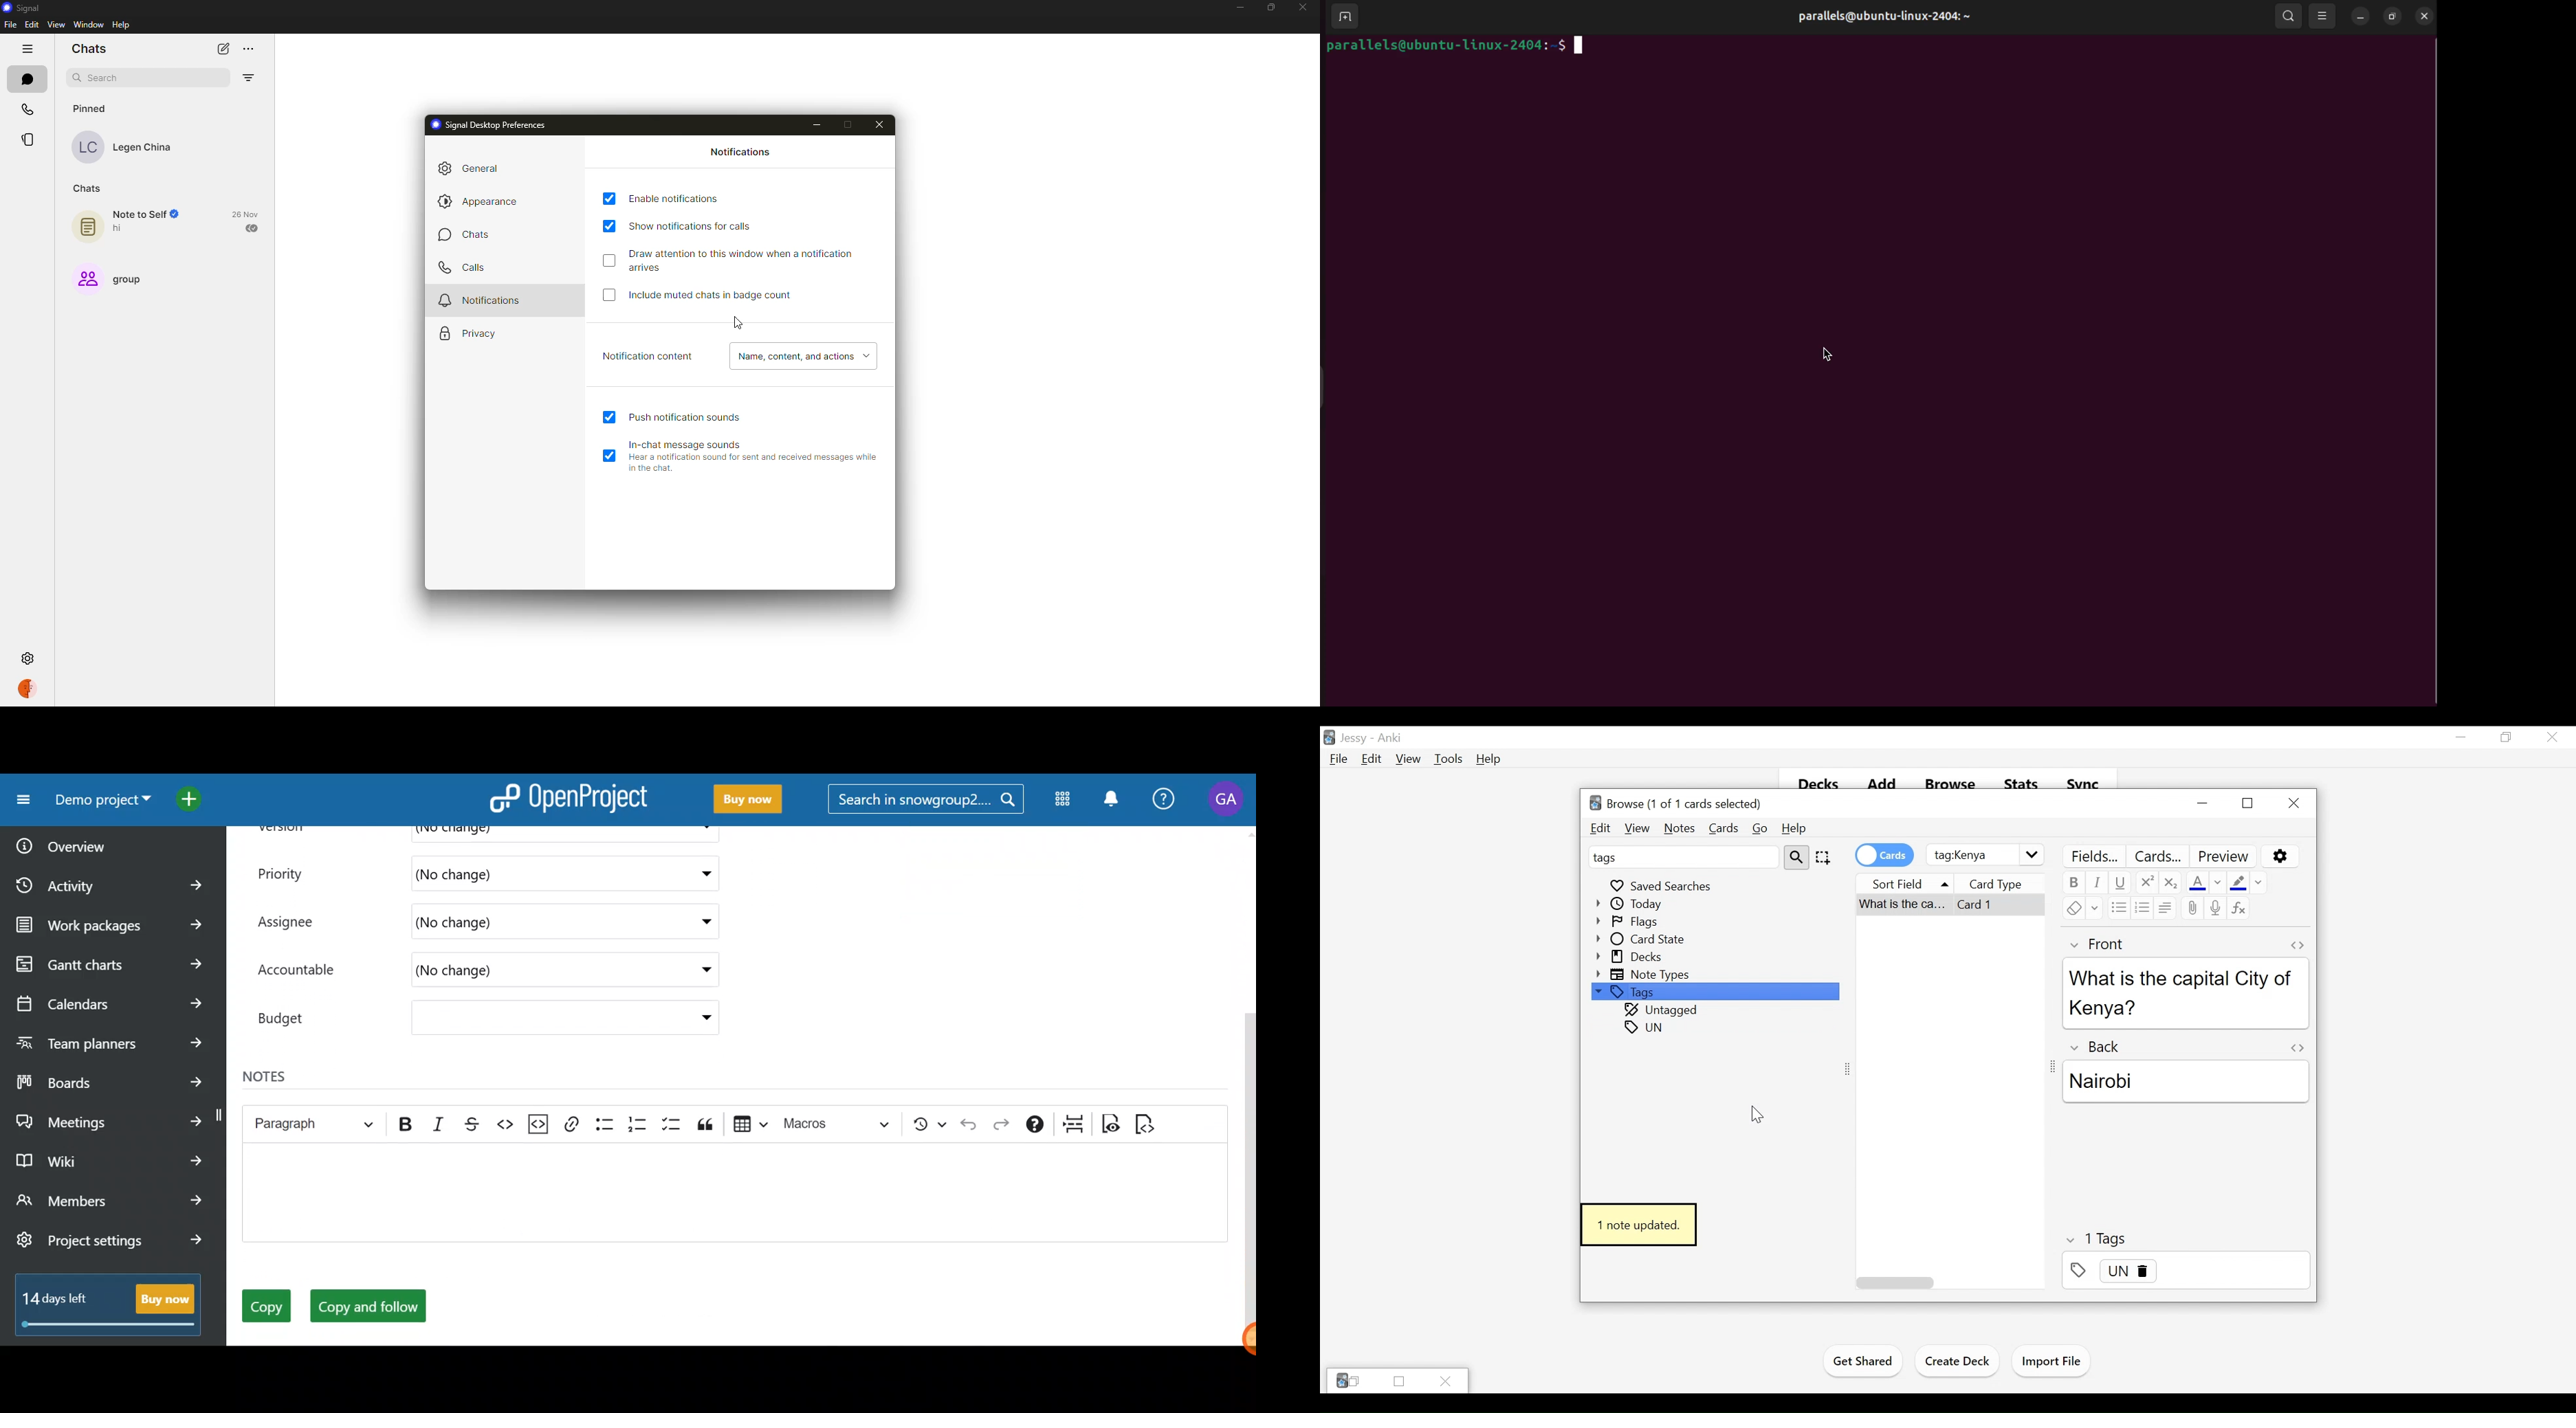 Image resolution: width=2576 pixels, height=1428 pixels. I want to click on Sort field, so click(1908, 882).